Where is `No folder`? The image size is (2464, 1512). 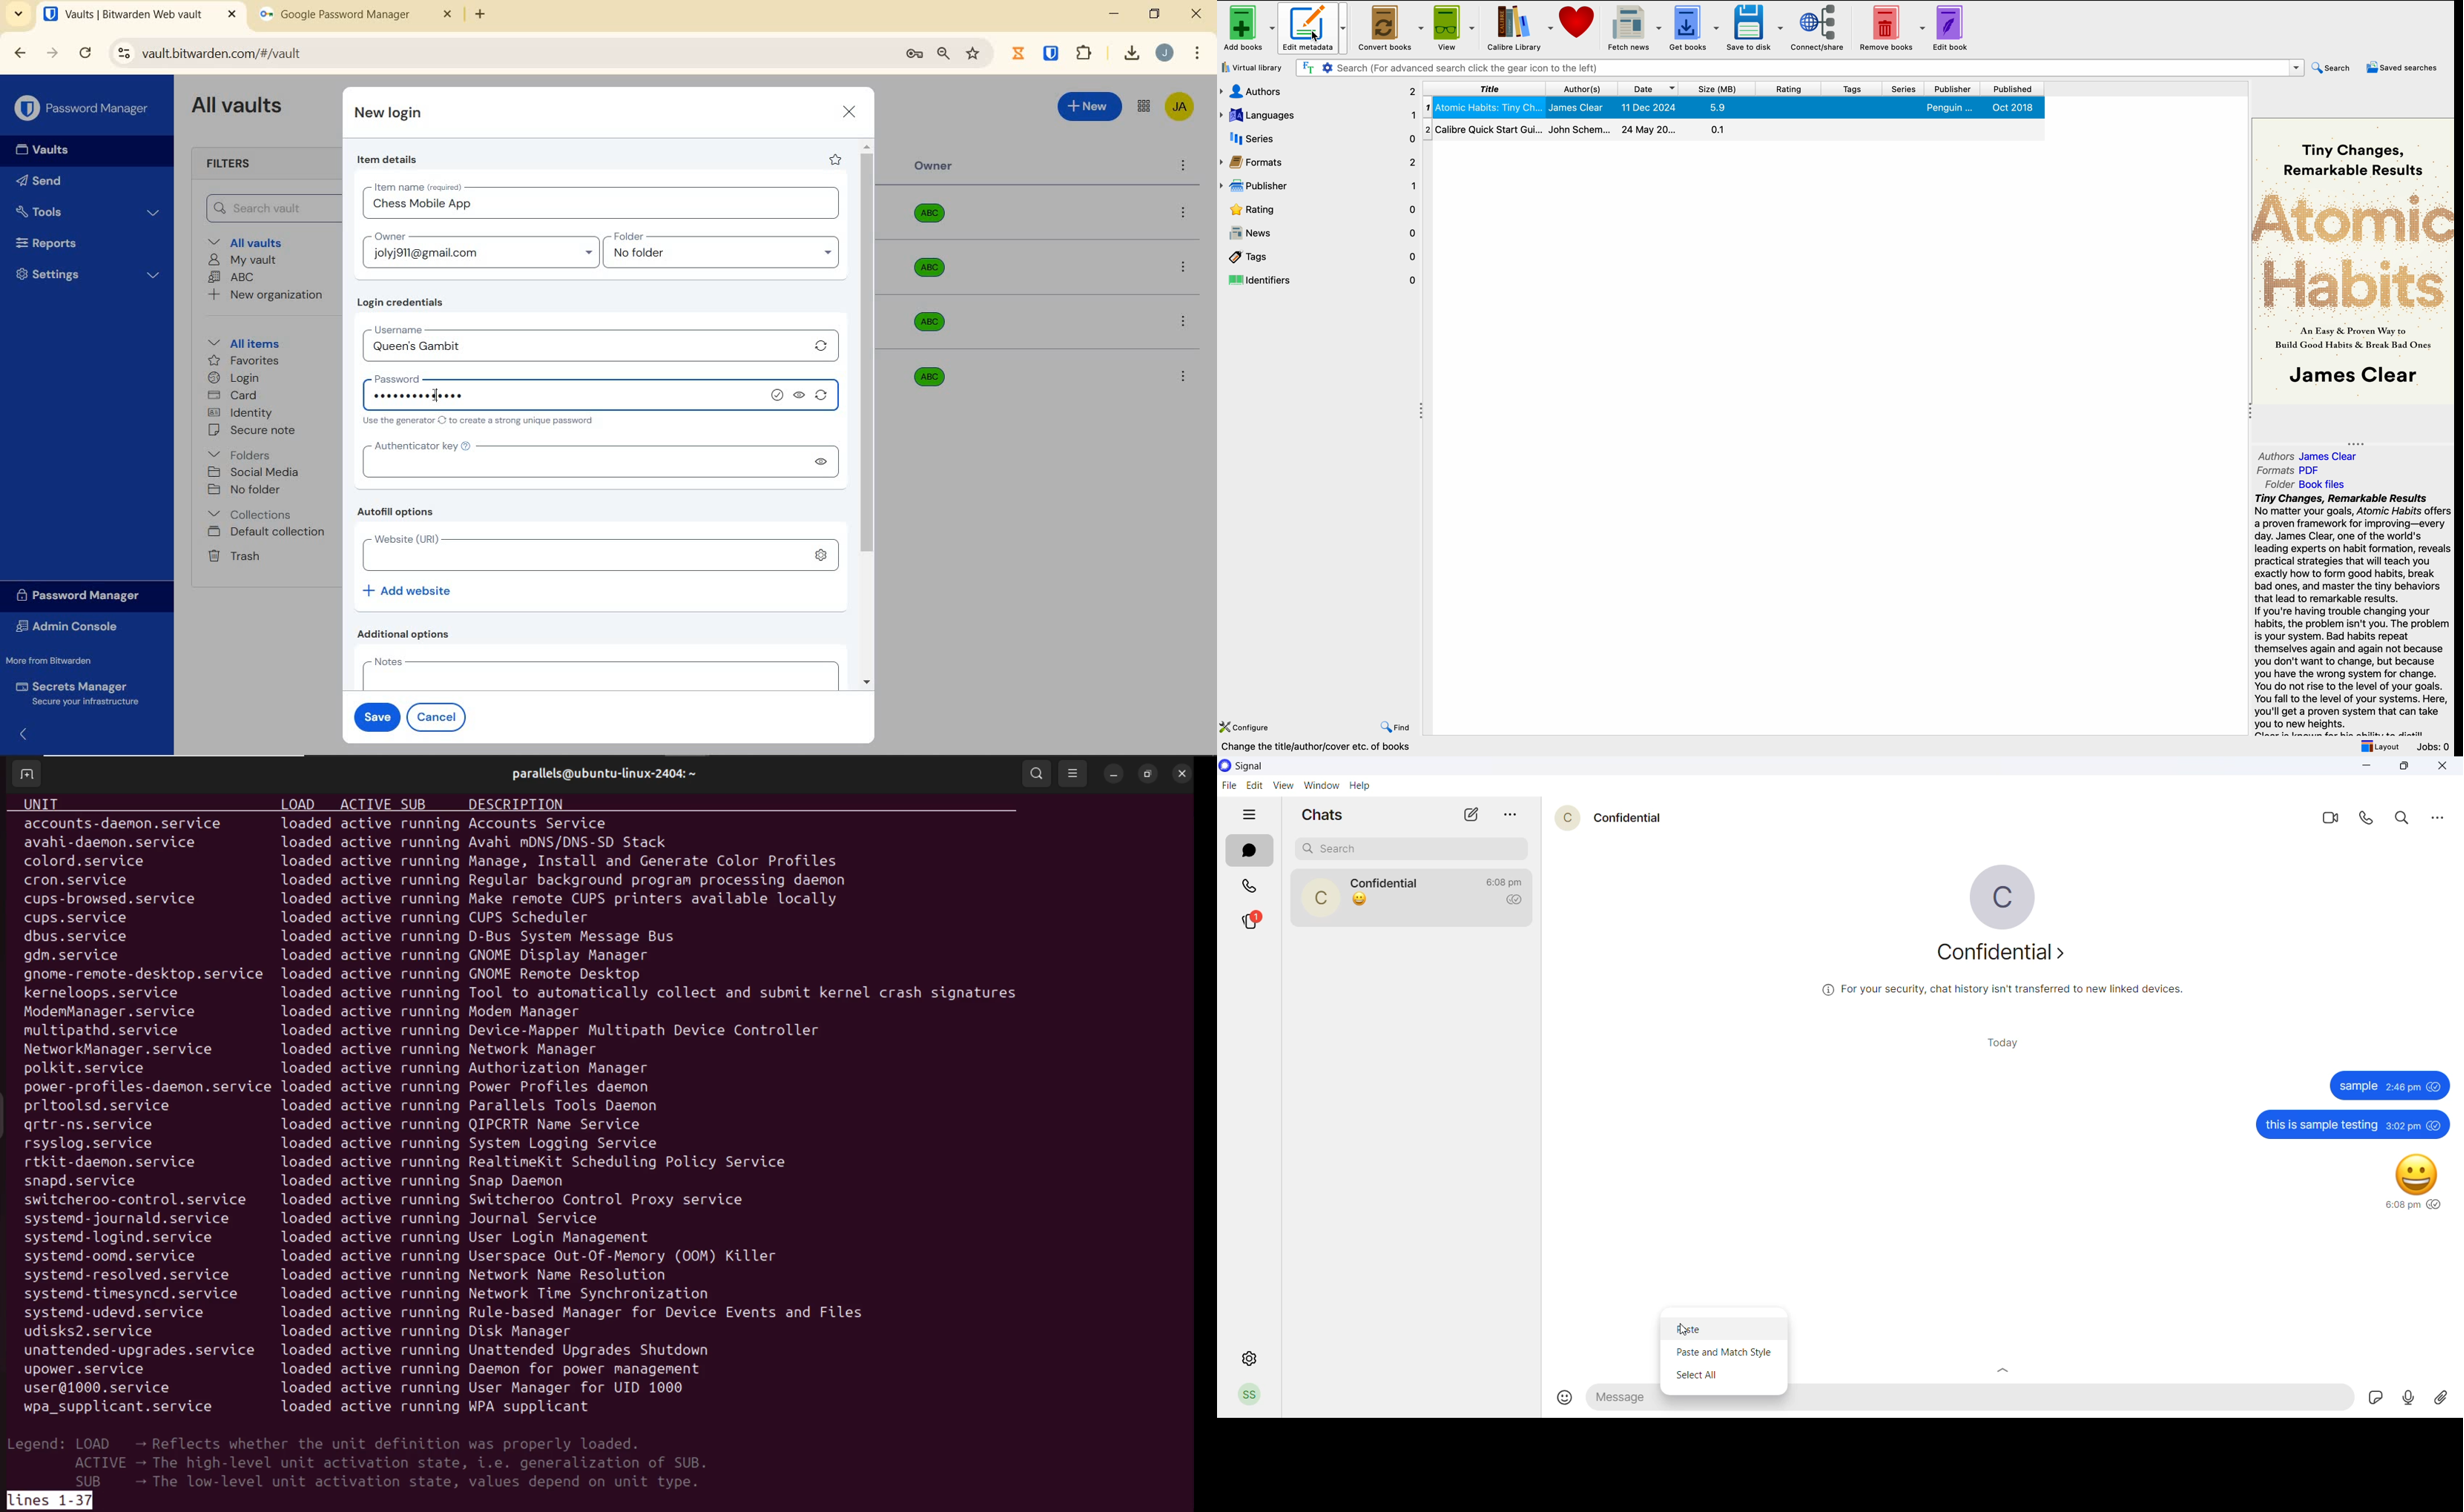 No folder is located at coordinates (246, 490).